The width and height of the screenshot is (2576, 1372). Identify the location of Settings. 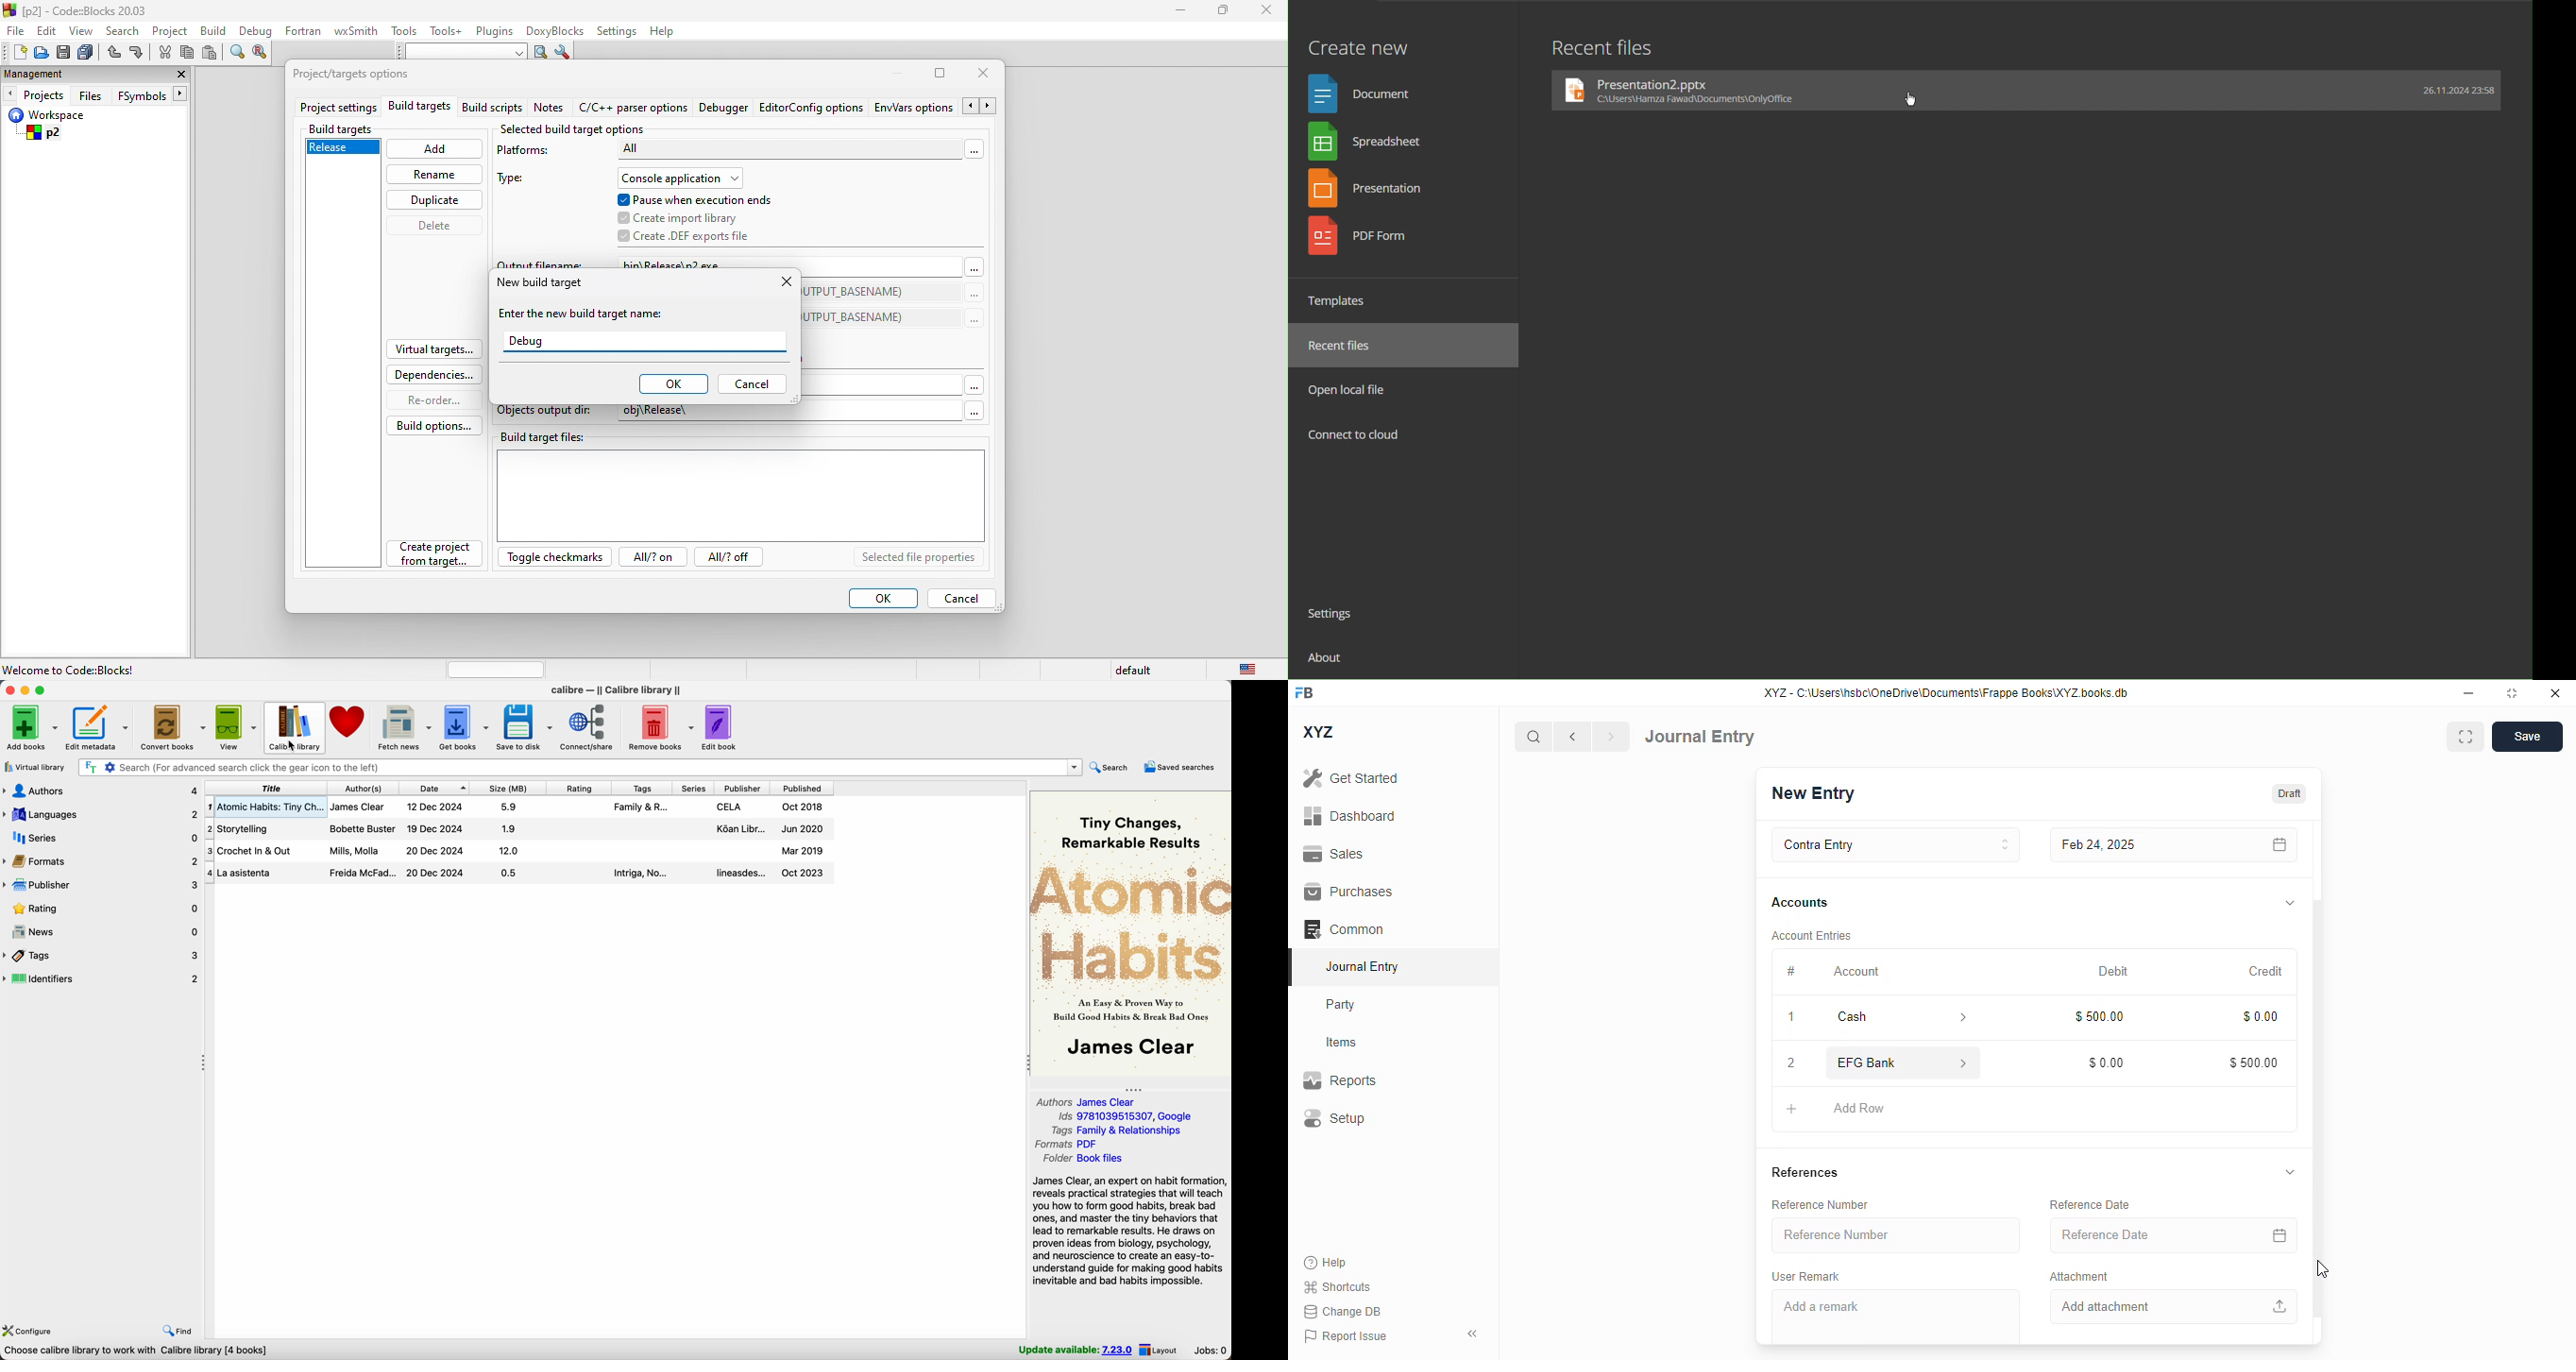
(1335, 616).